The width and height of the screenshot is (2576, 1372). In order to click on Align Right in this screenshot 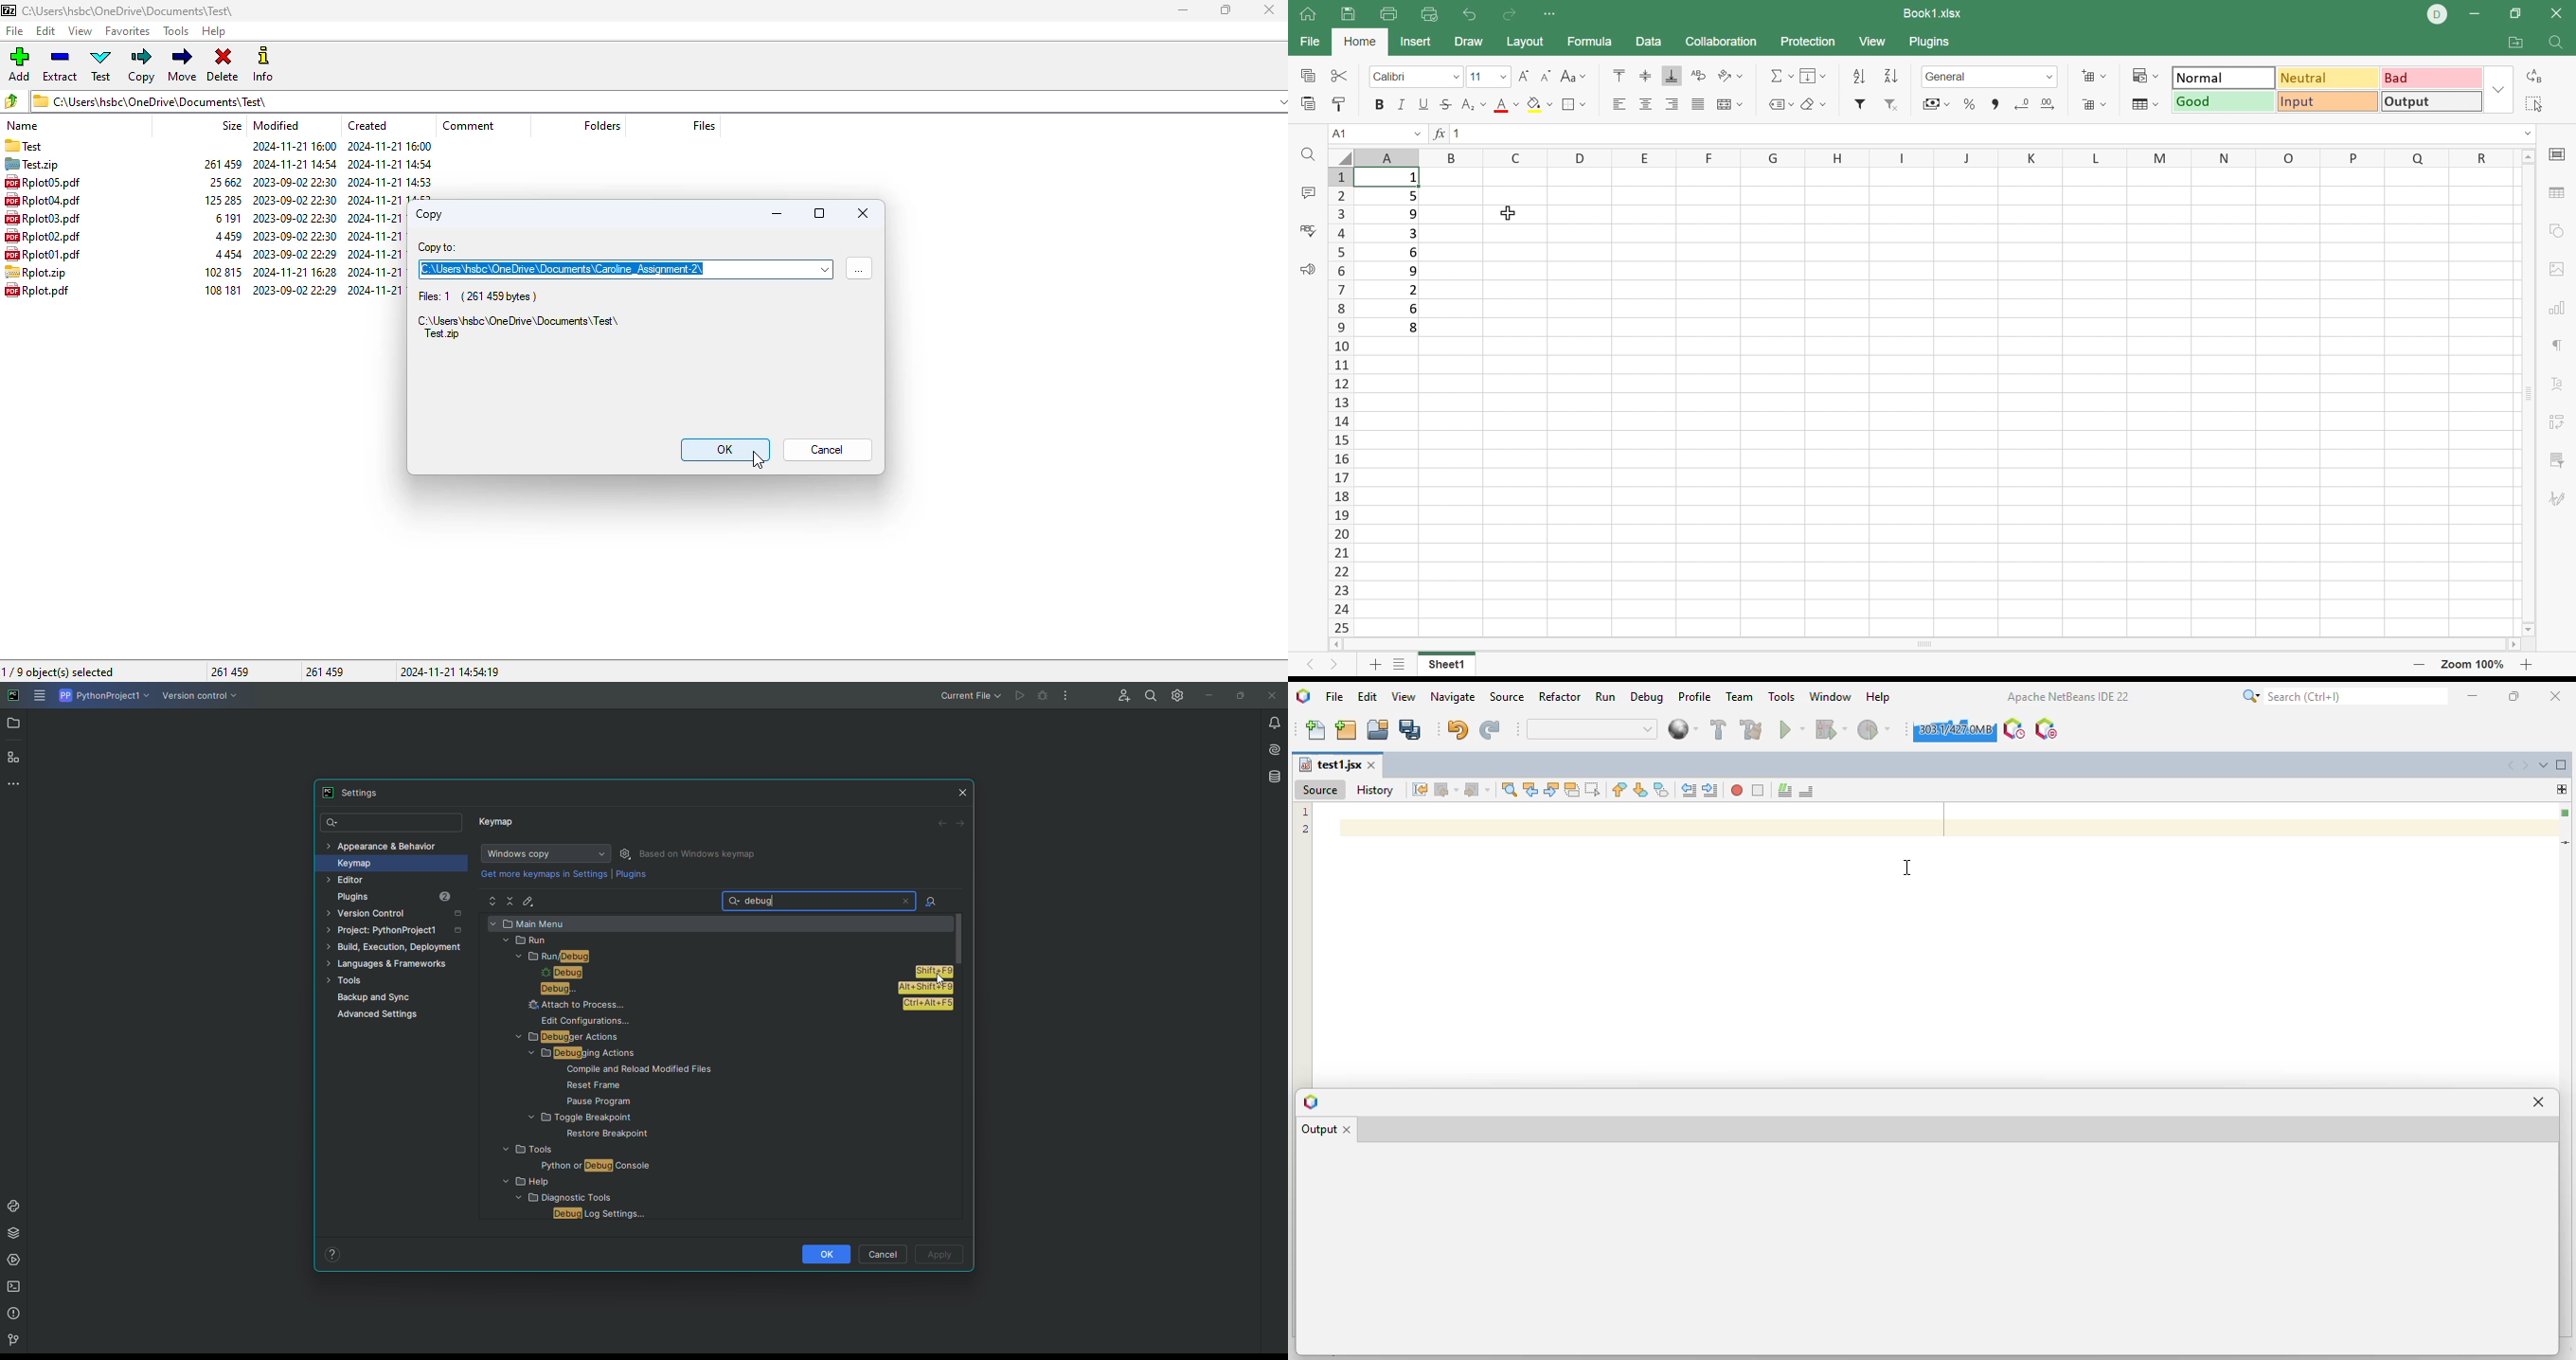, I will do `click(1672, 103)`.